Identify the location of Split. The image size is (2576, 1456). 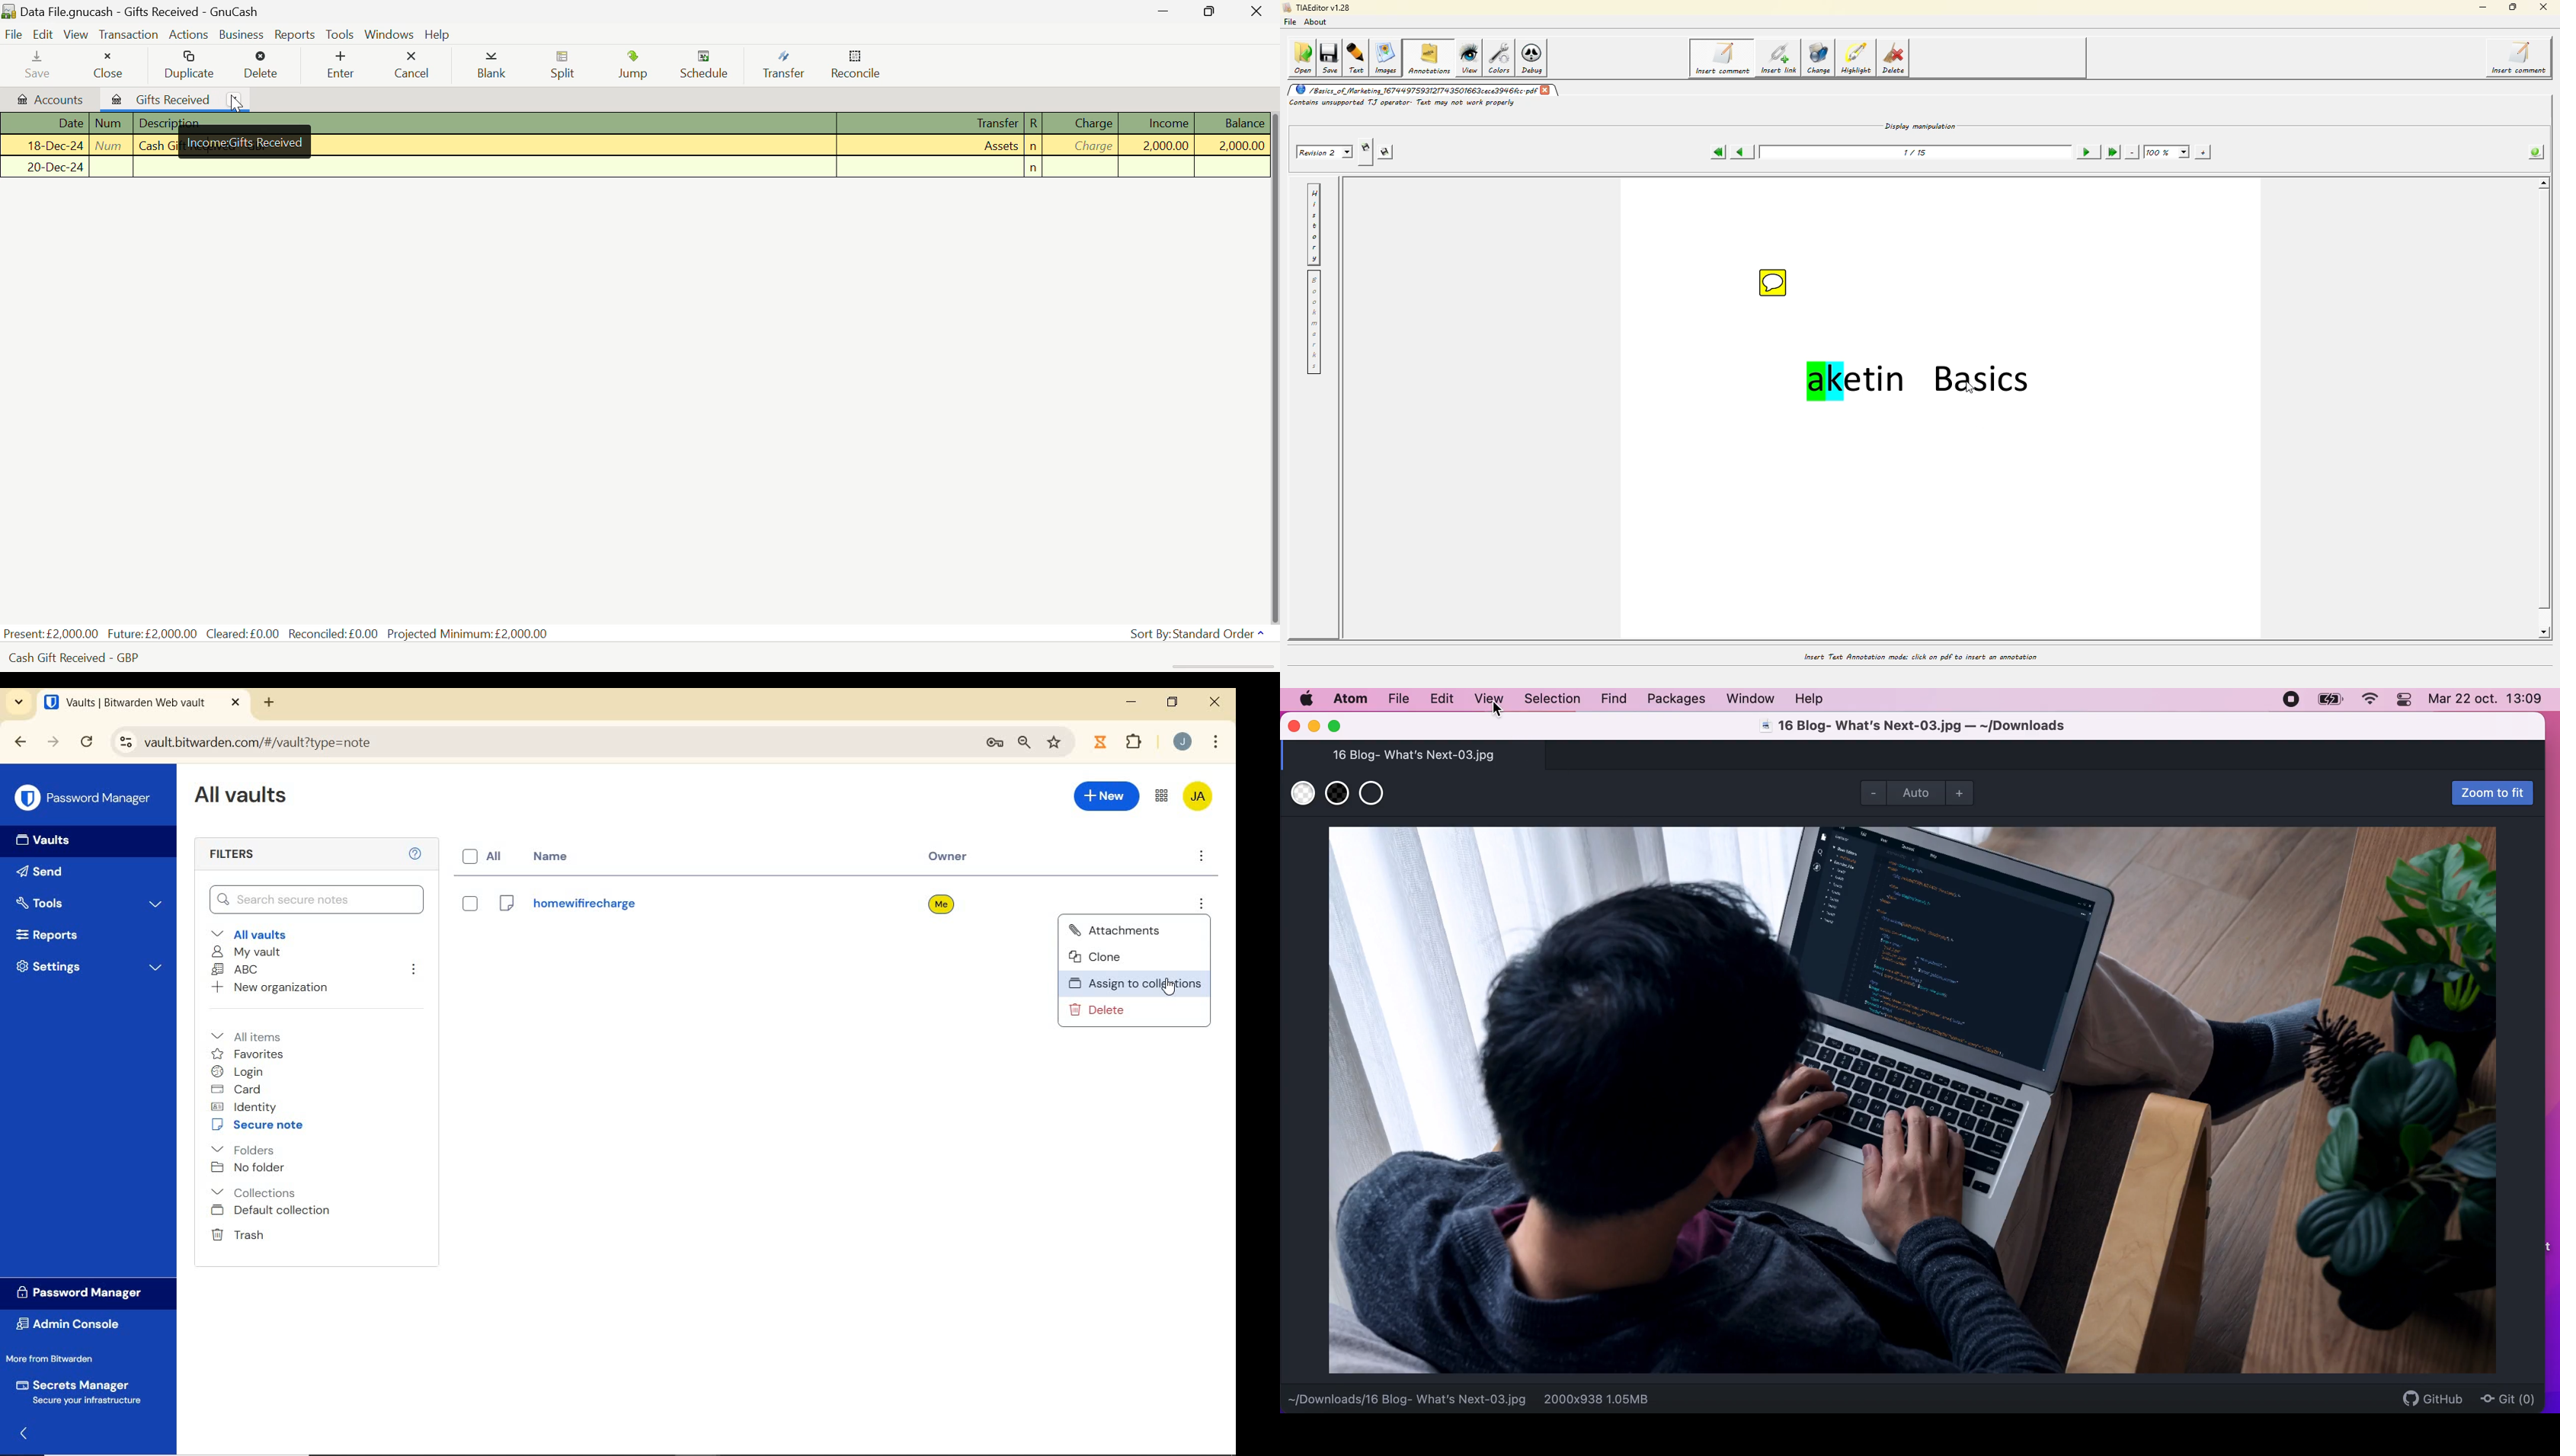
(564, 67).